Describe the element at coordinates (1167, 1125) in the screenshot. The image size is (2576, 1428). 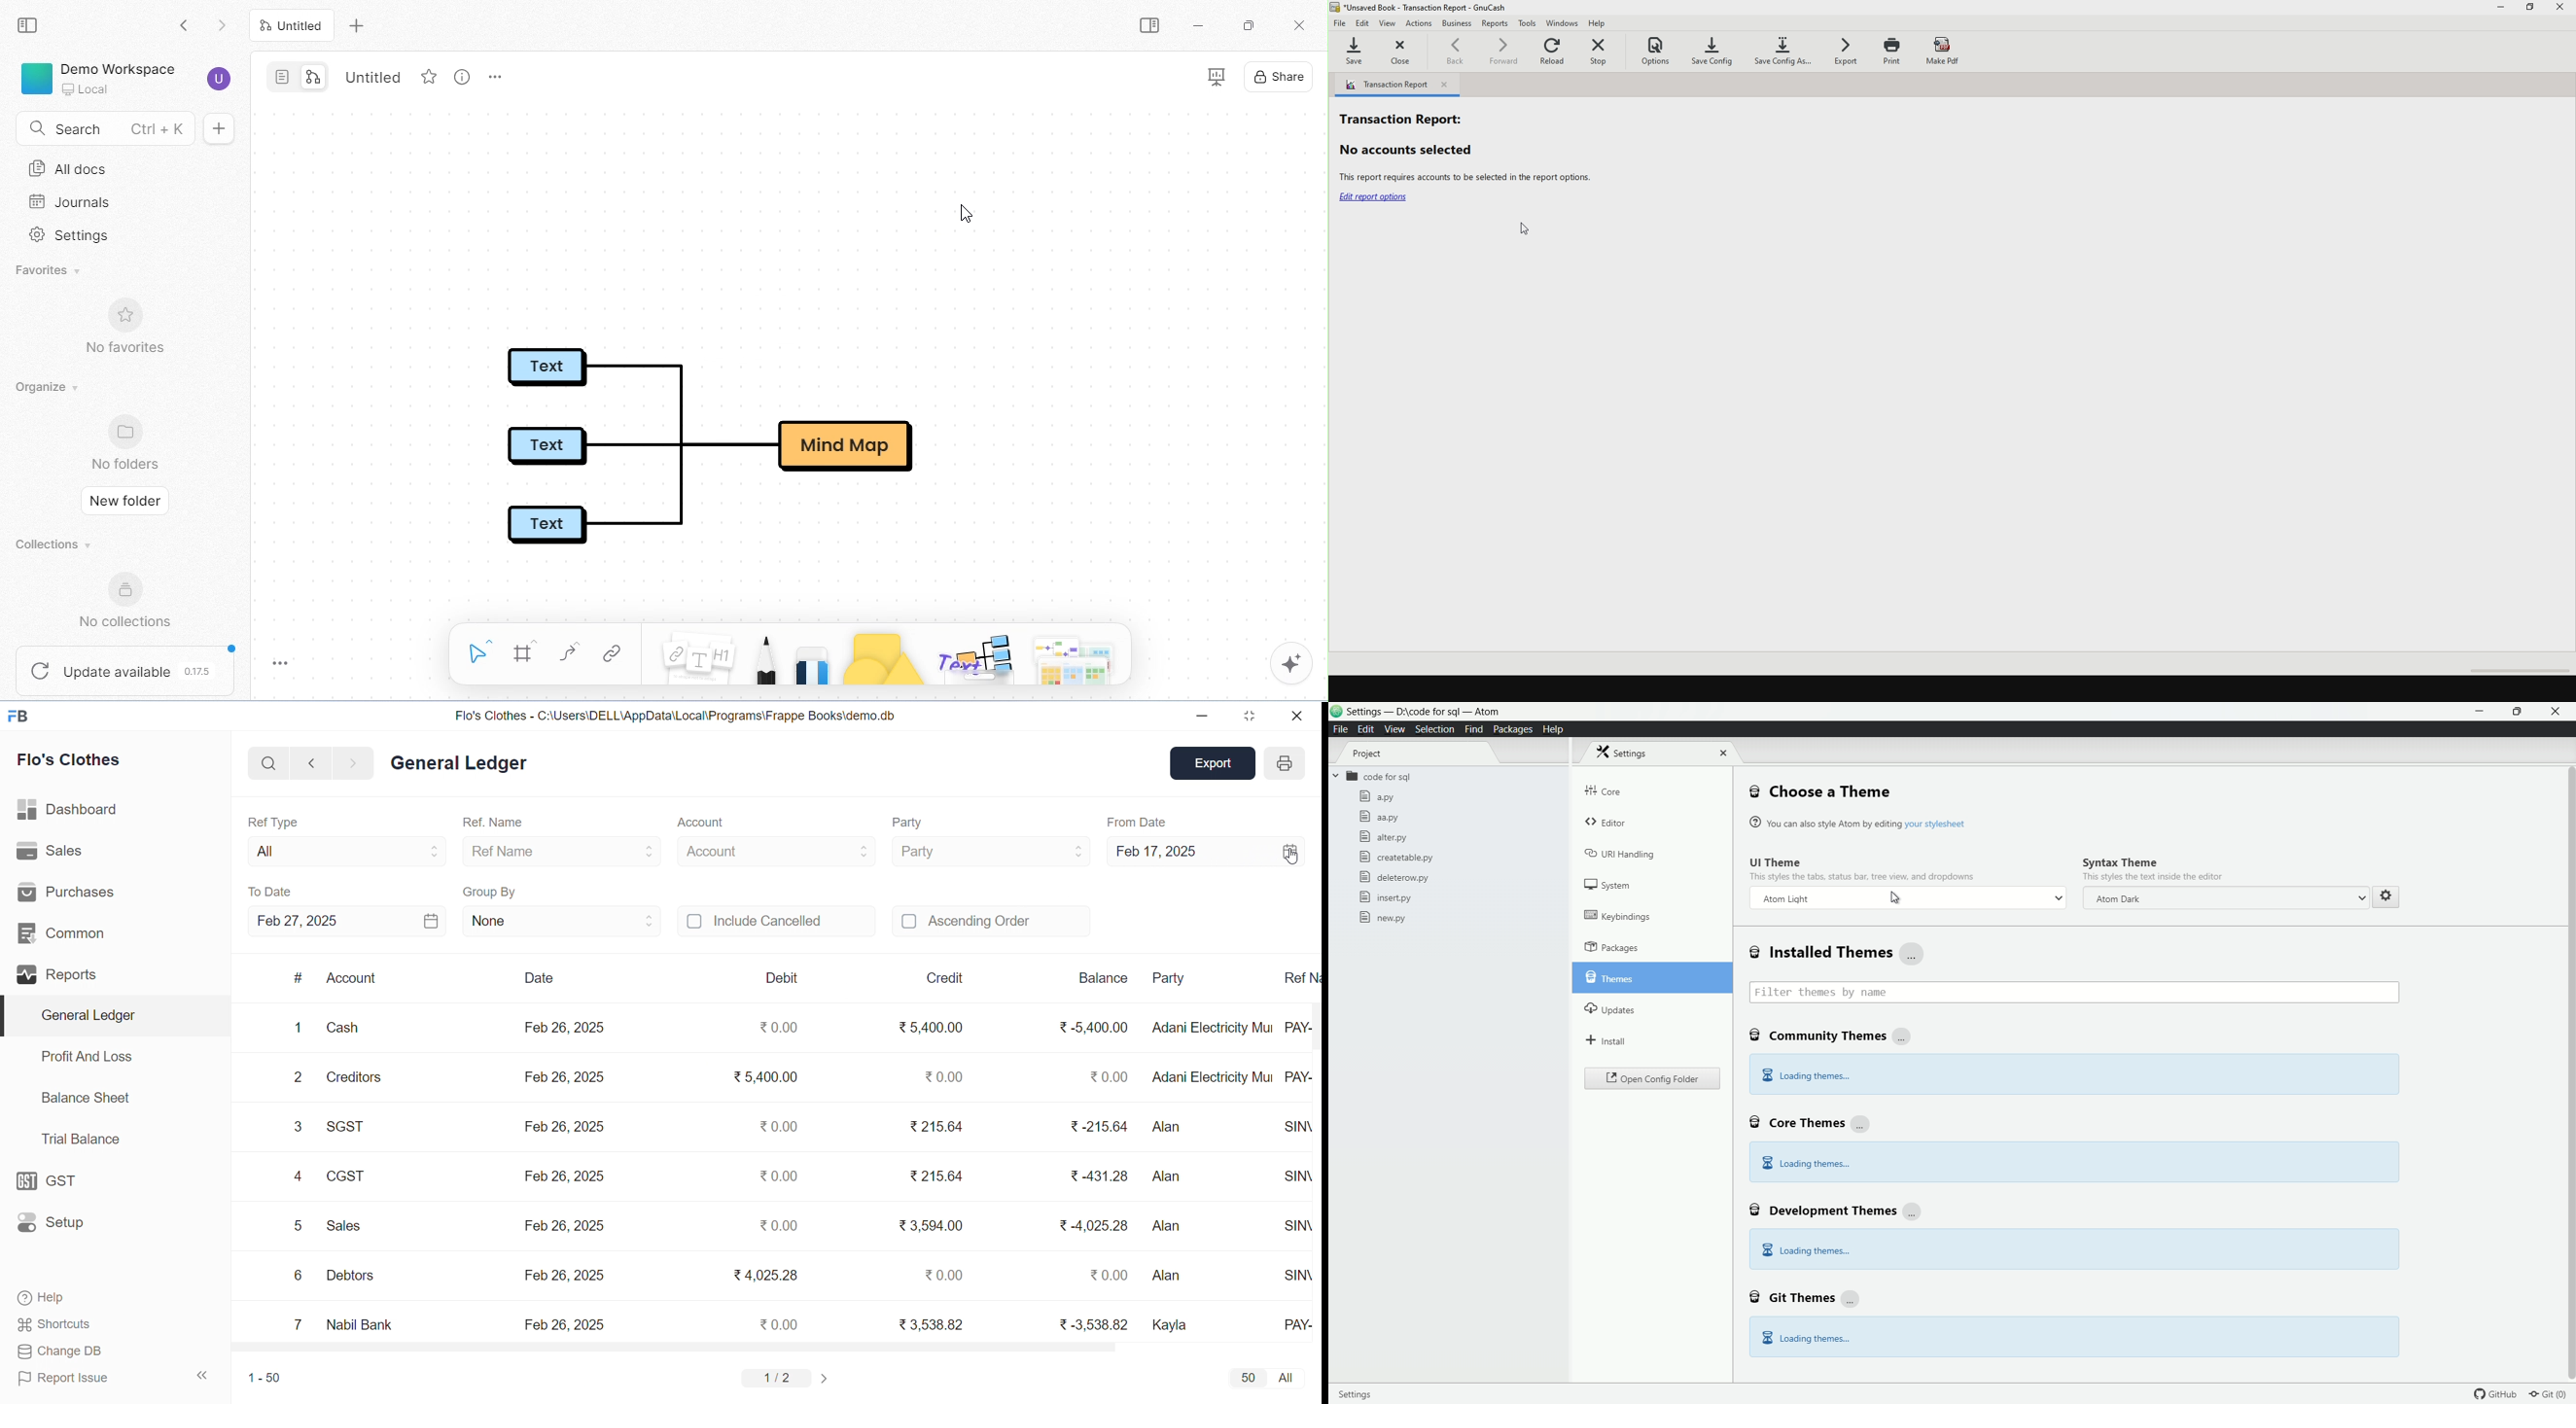
I see `Alan` at that location.